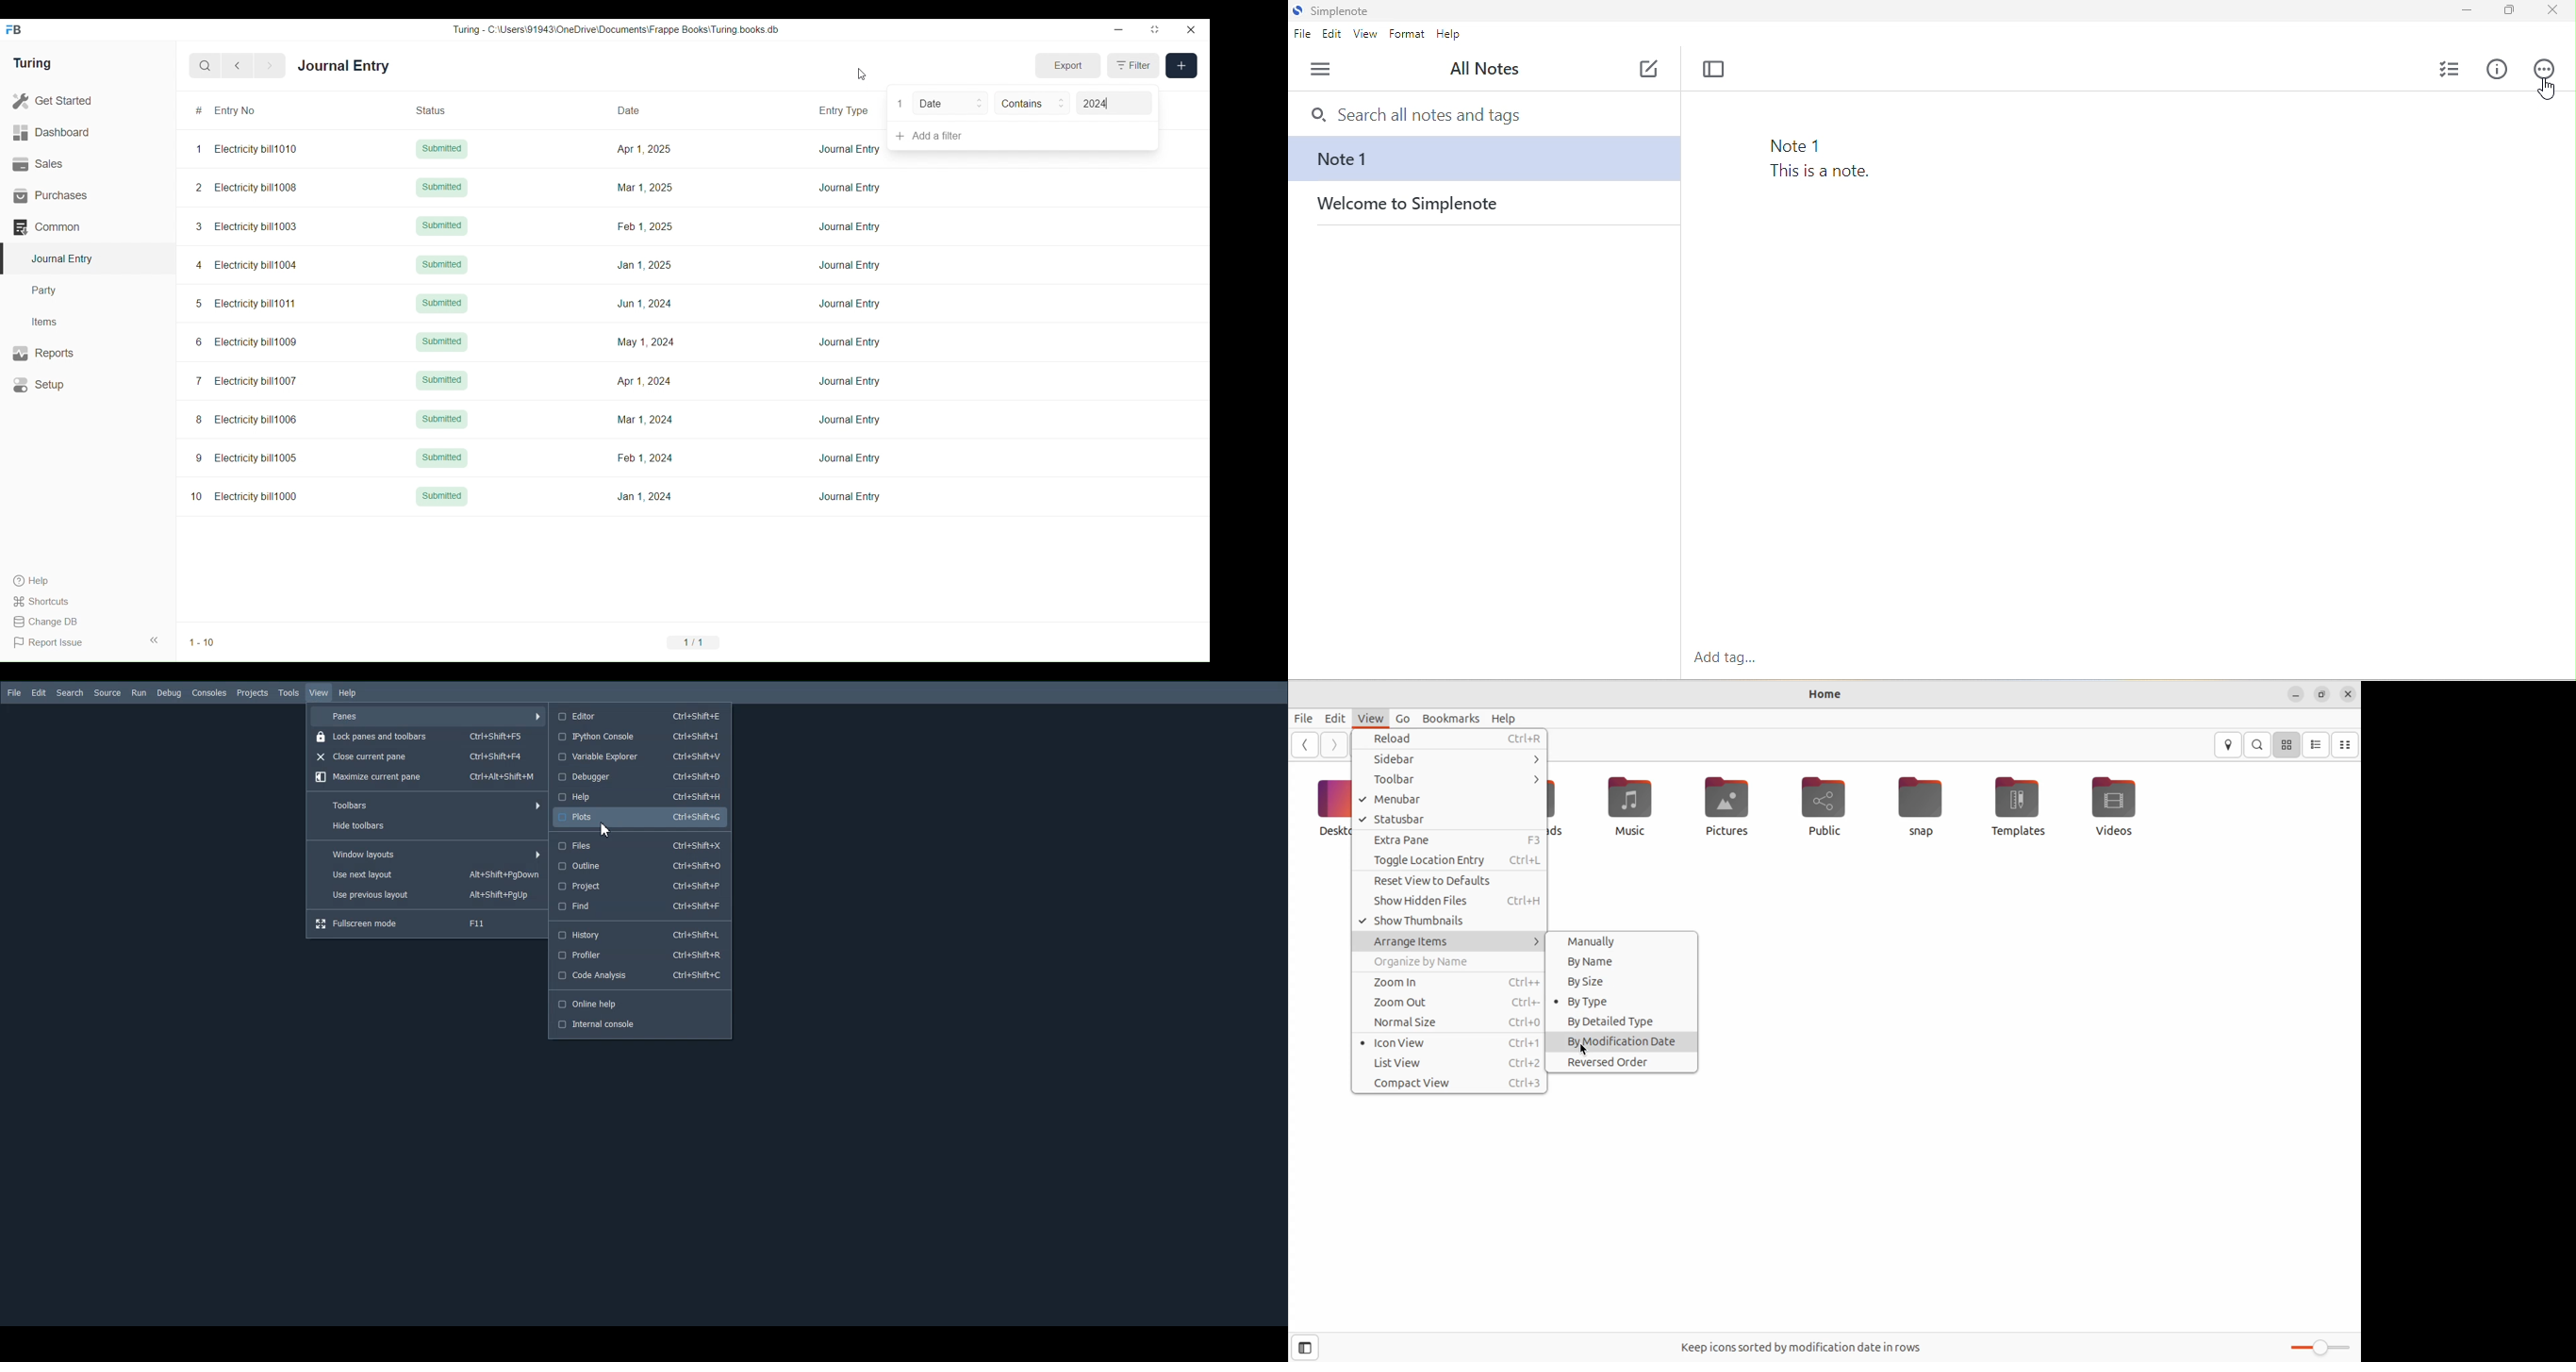 The image size is (2576, 1372). Describe the element at coordinates (13, 30) in the screenshot. I see `Frappe Books logo` at that location.